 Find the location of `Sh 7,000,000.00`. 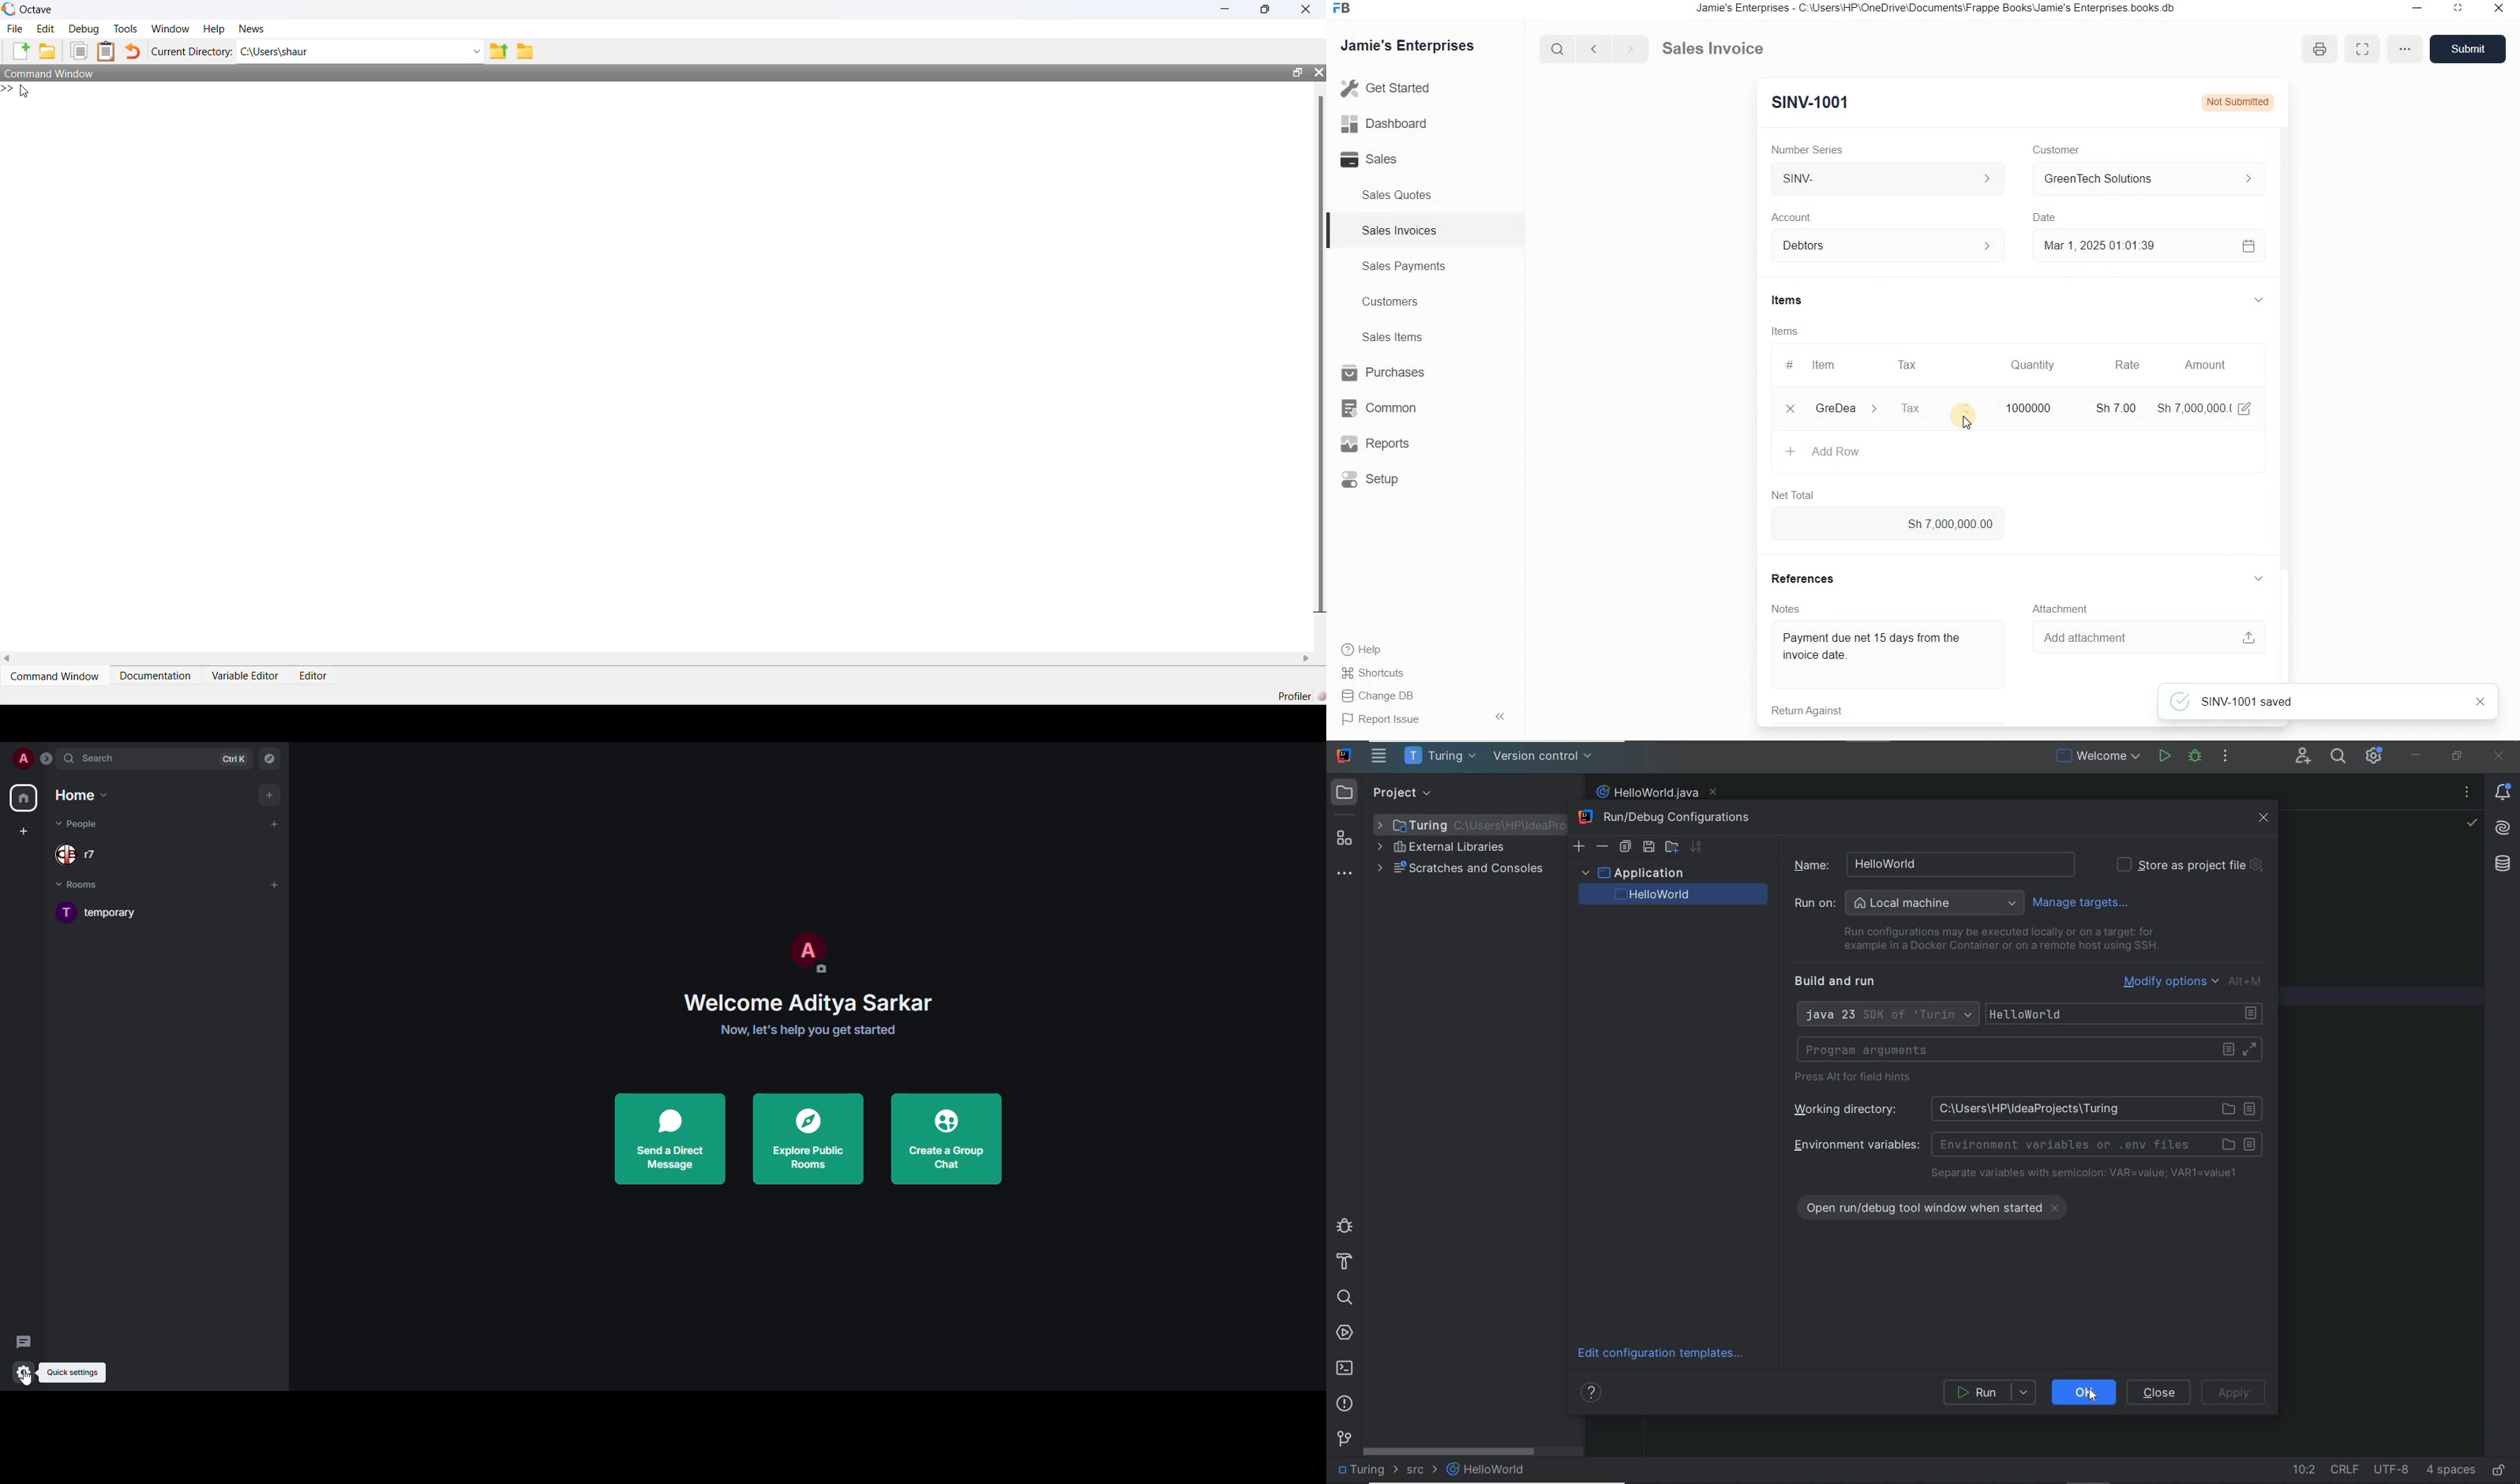

Sh 7,000,000.00 is located at coordinates (1889, 524).